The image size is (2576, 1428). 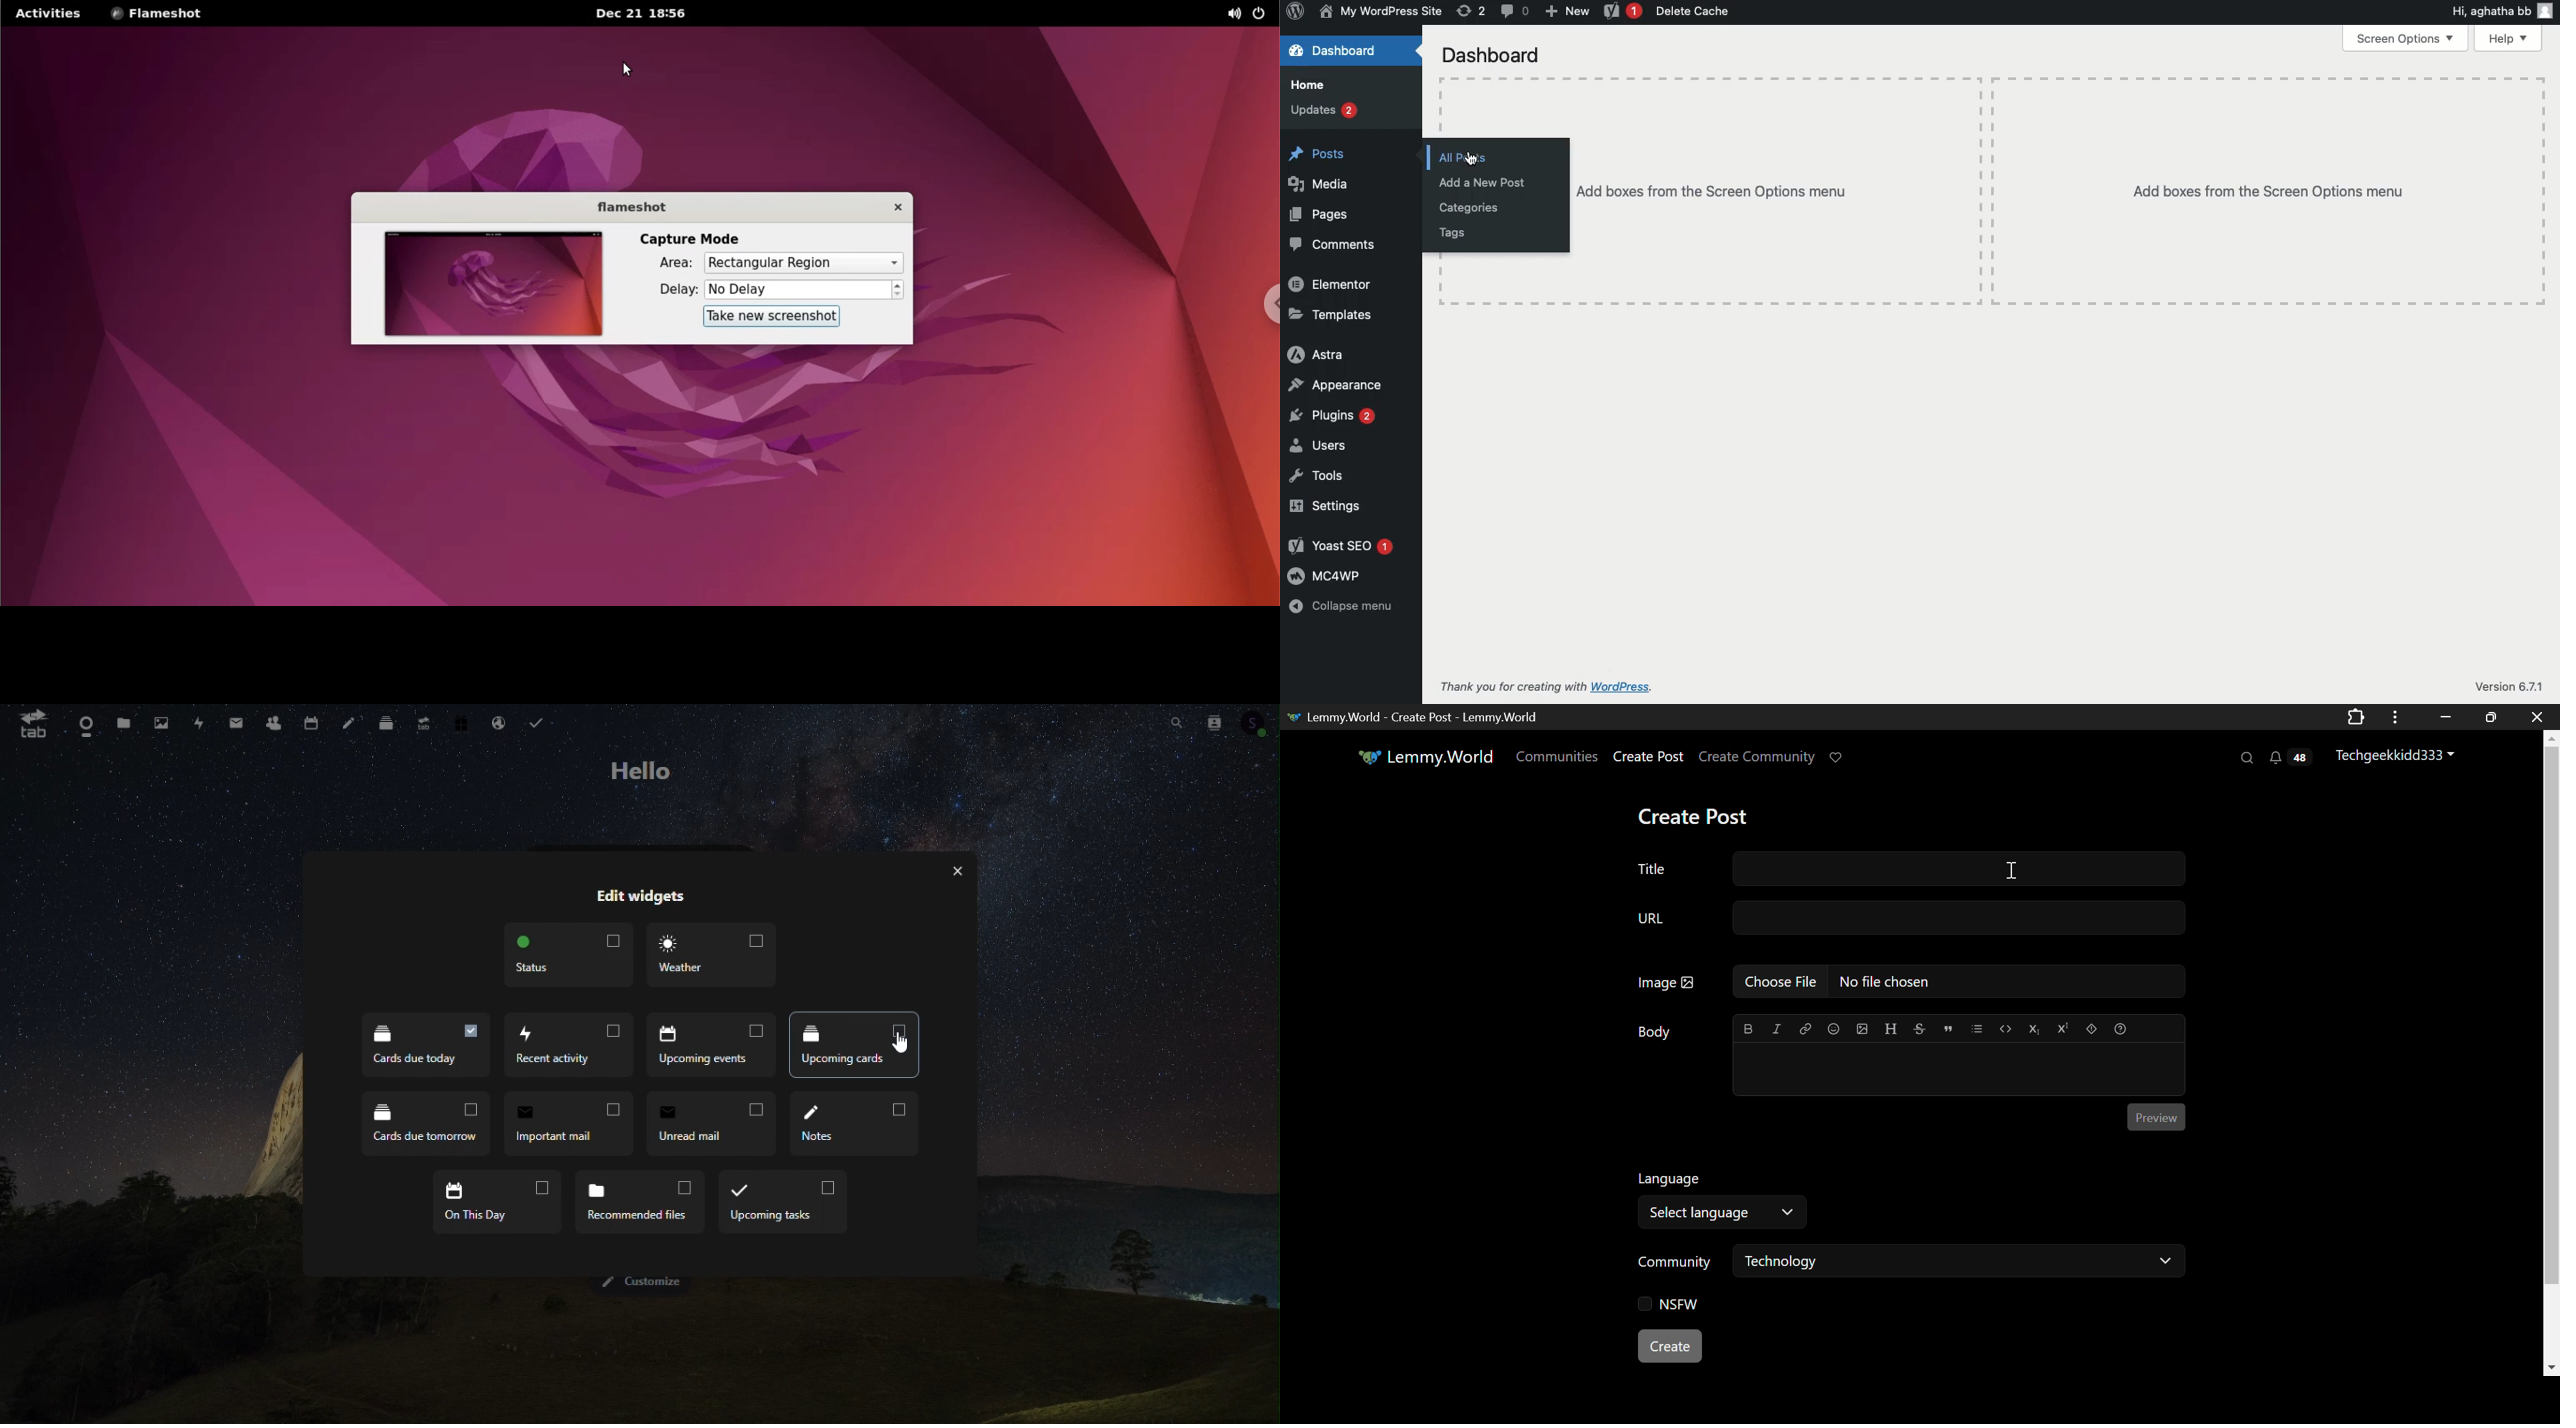 What do you see at coordinates (1911, 868) in the screenshot?
I see `Title` at bounding box center [1911, 868].